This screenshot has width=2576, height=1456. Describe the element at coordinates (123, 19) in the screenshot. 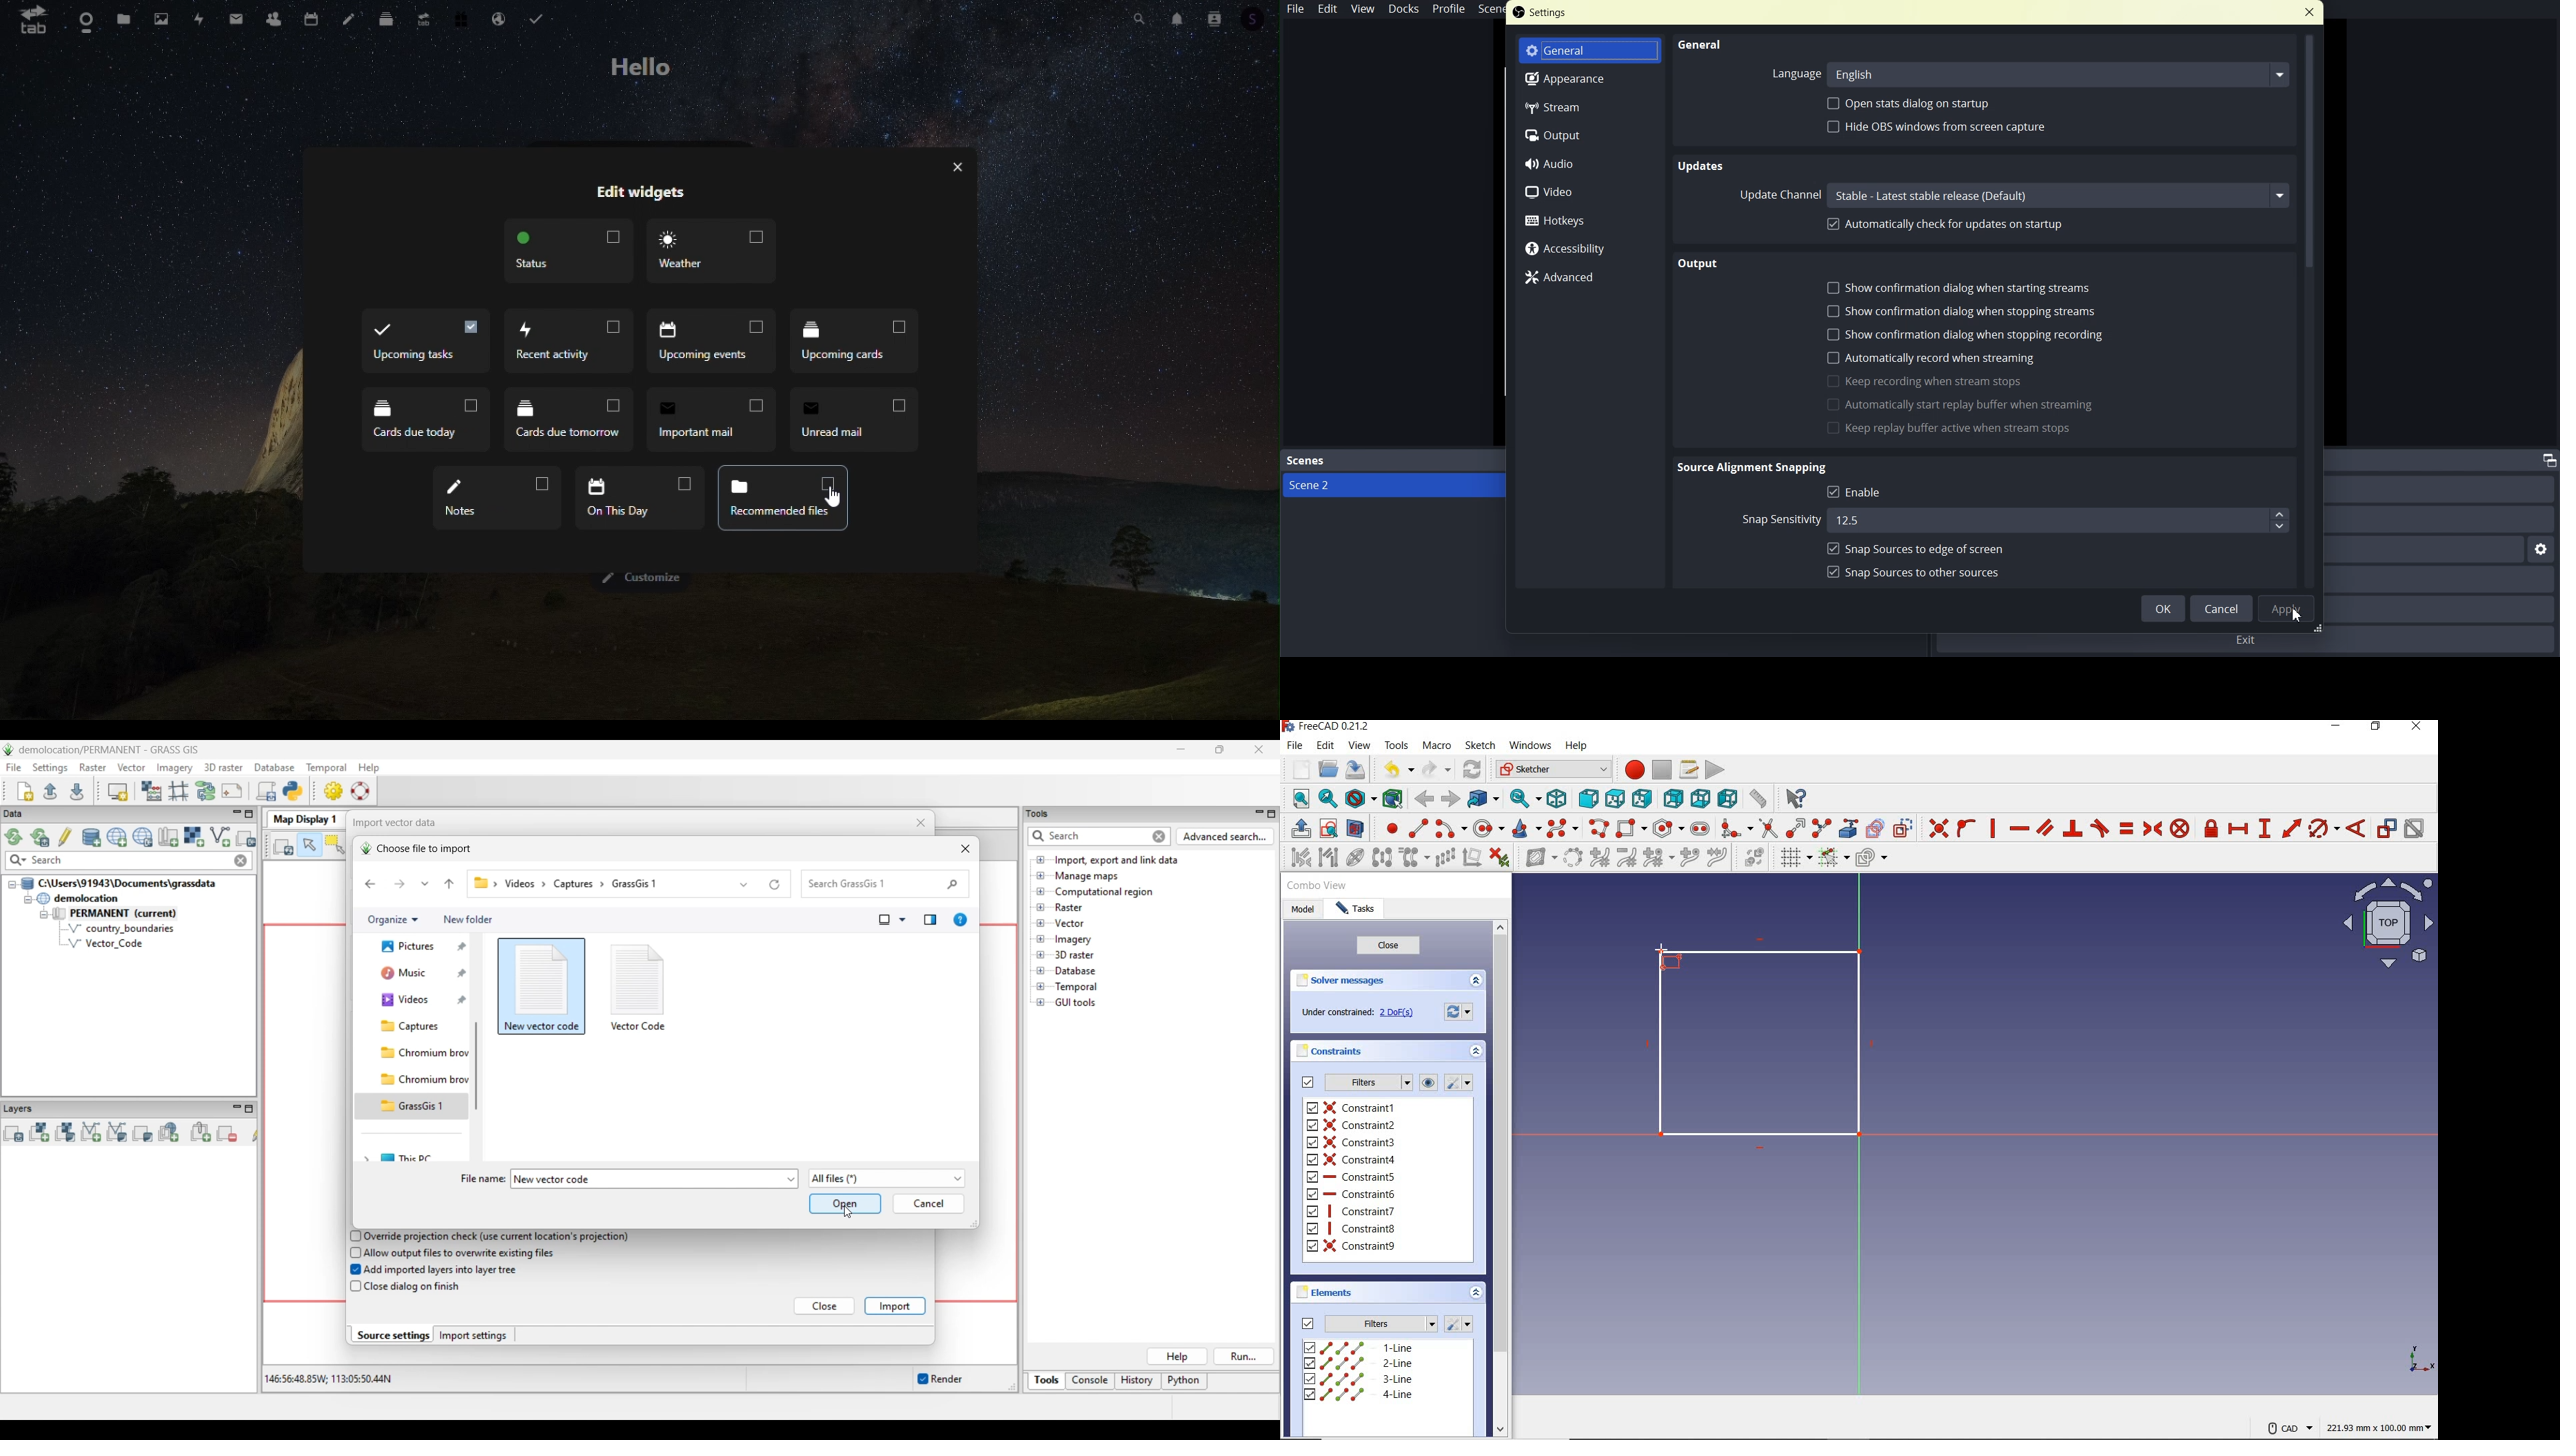

I see `files` at that location.